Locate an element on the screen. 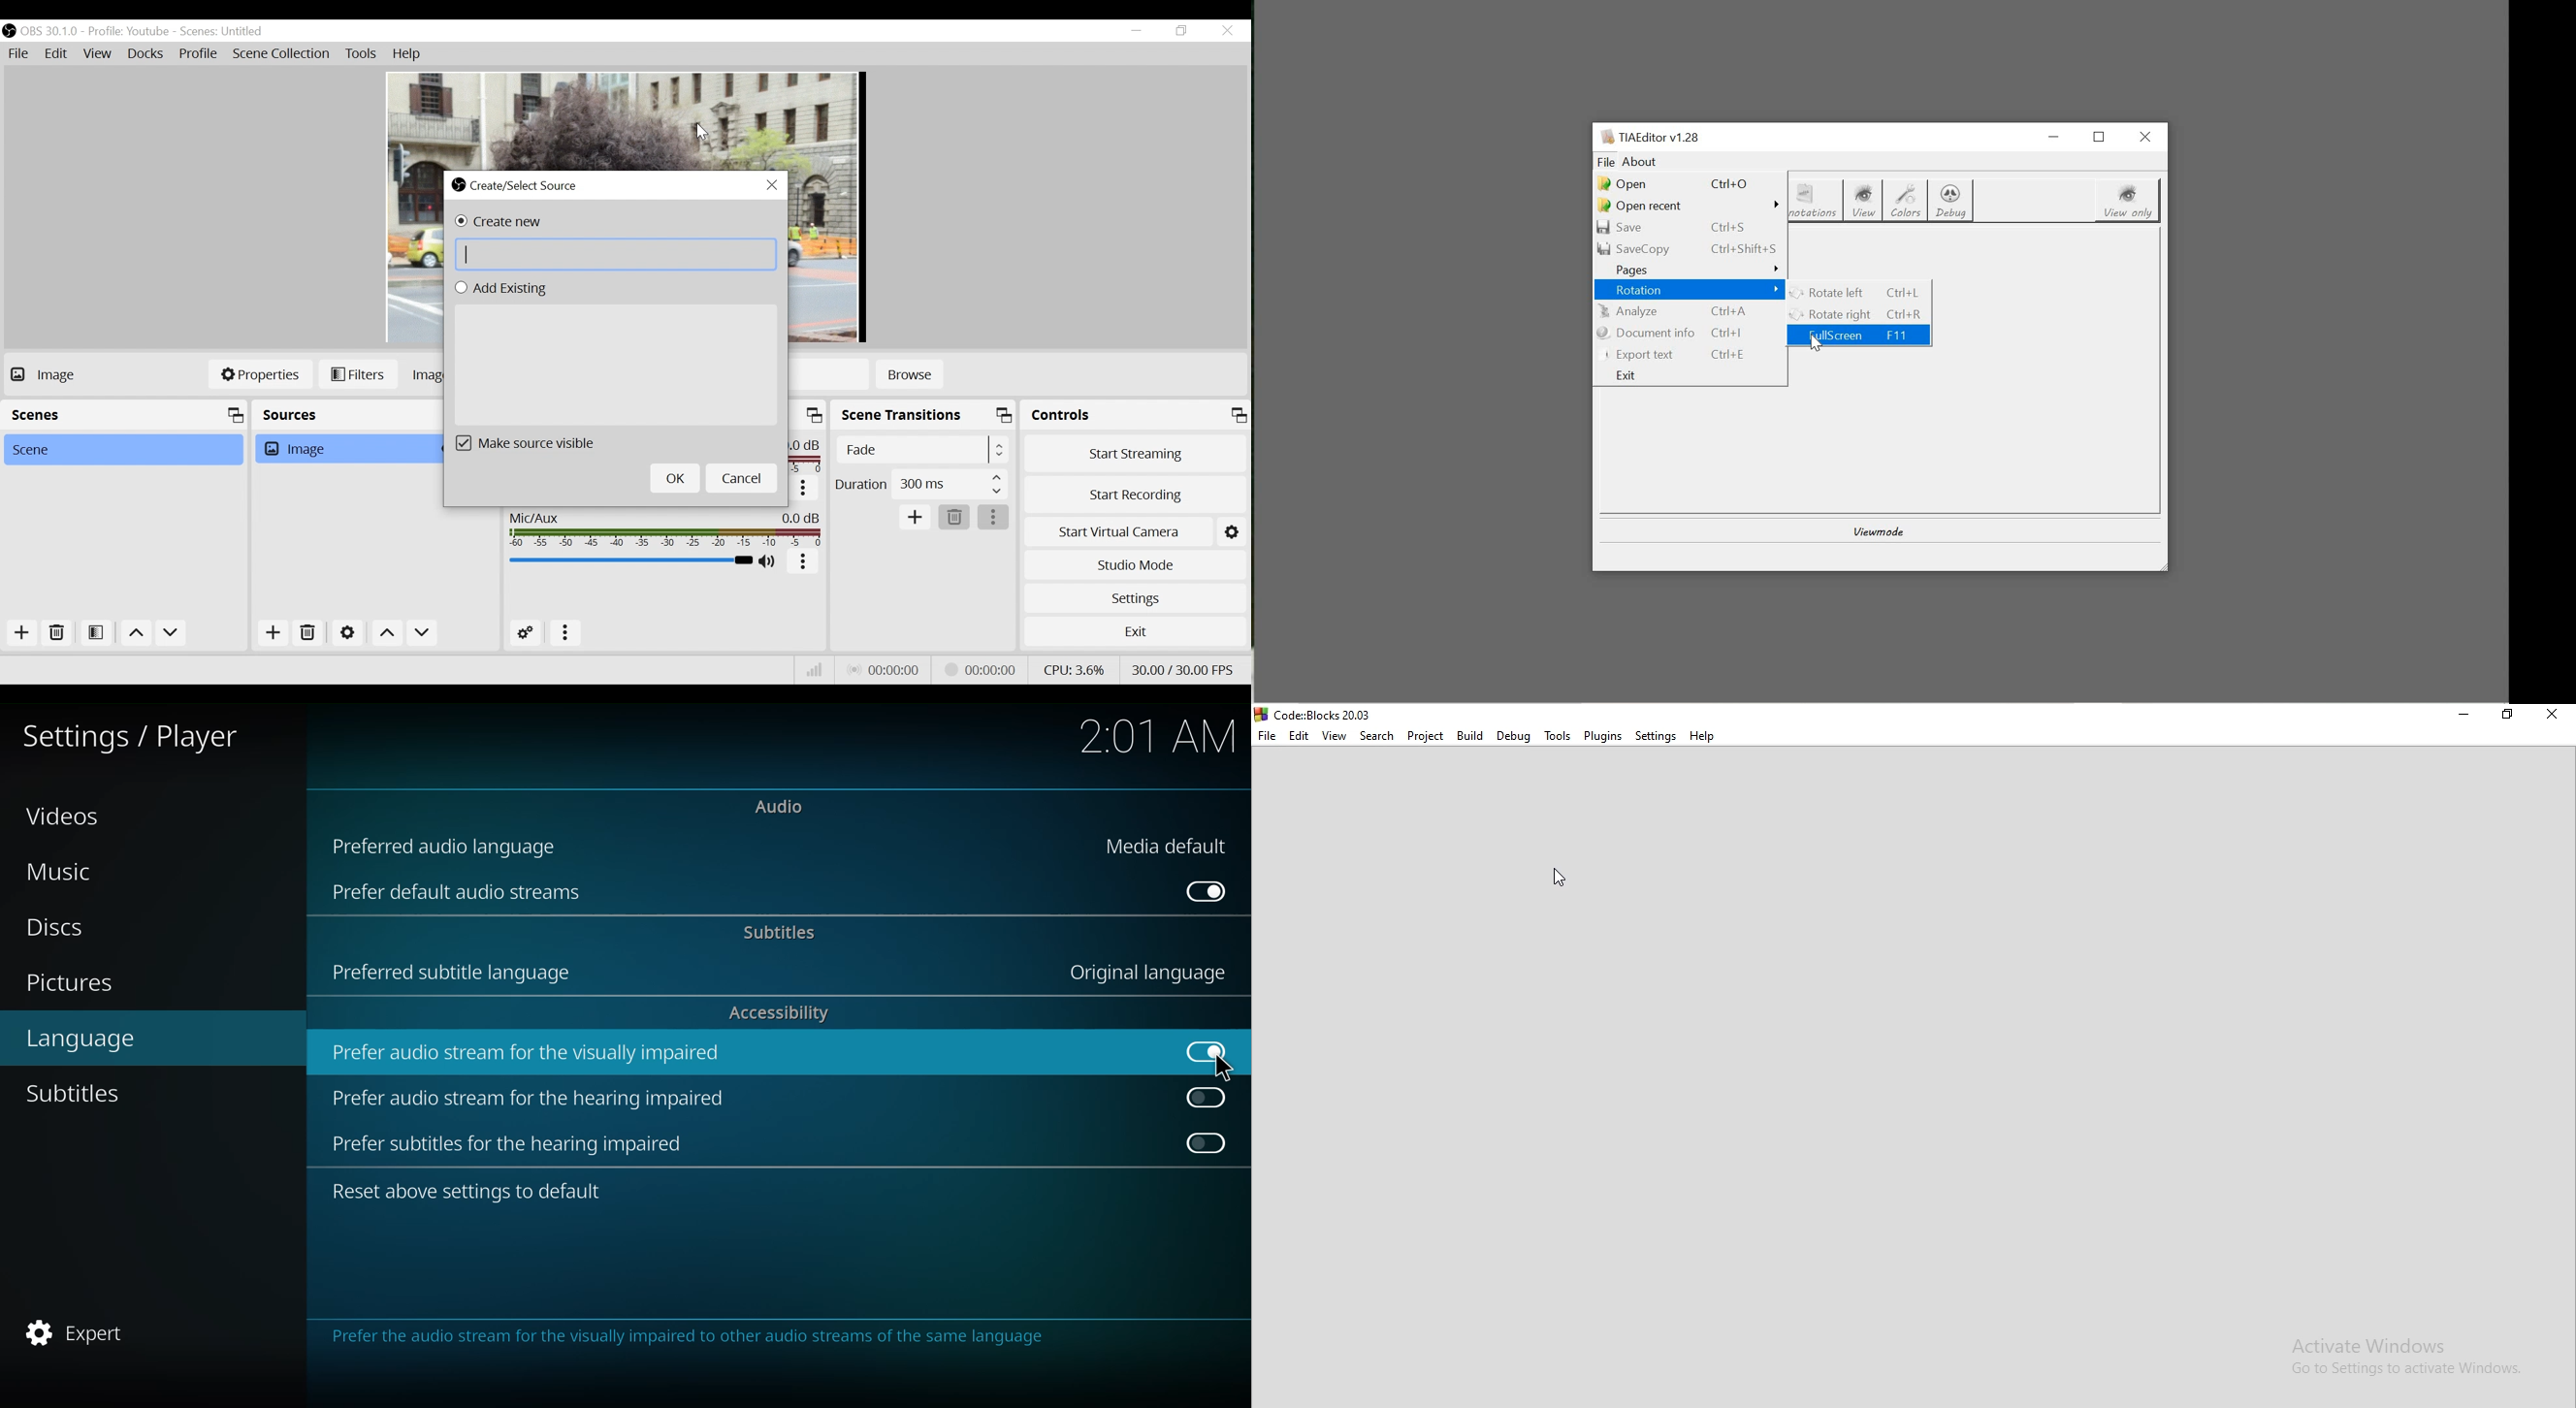 The image size is (2576, 1428). Restore is located at coordinates (2510, 716).